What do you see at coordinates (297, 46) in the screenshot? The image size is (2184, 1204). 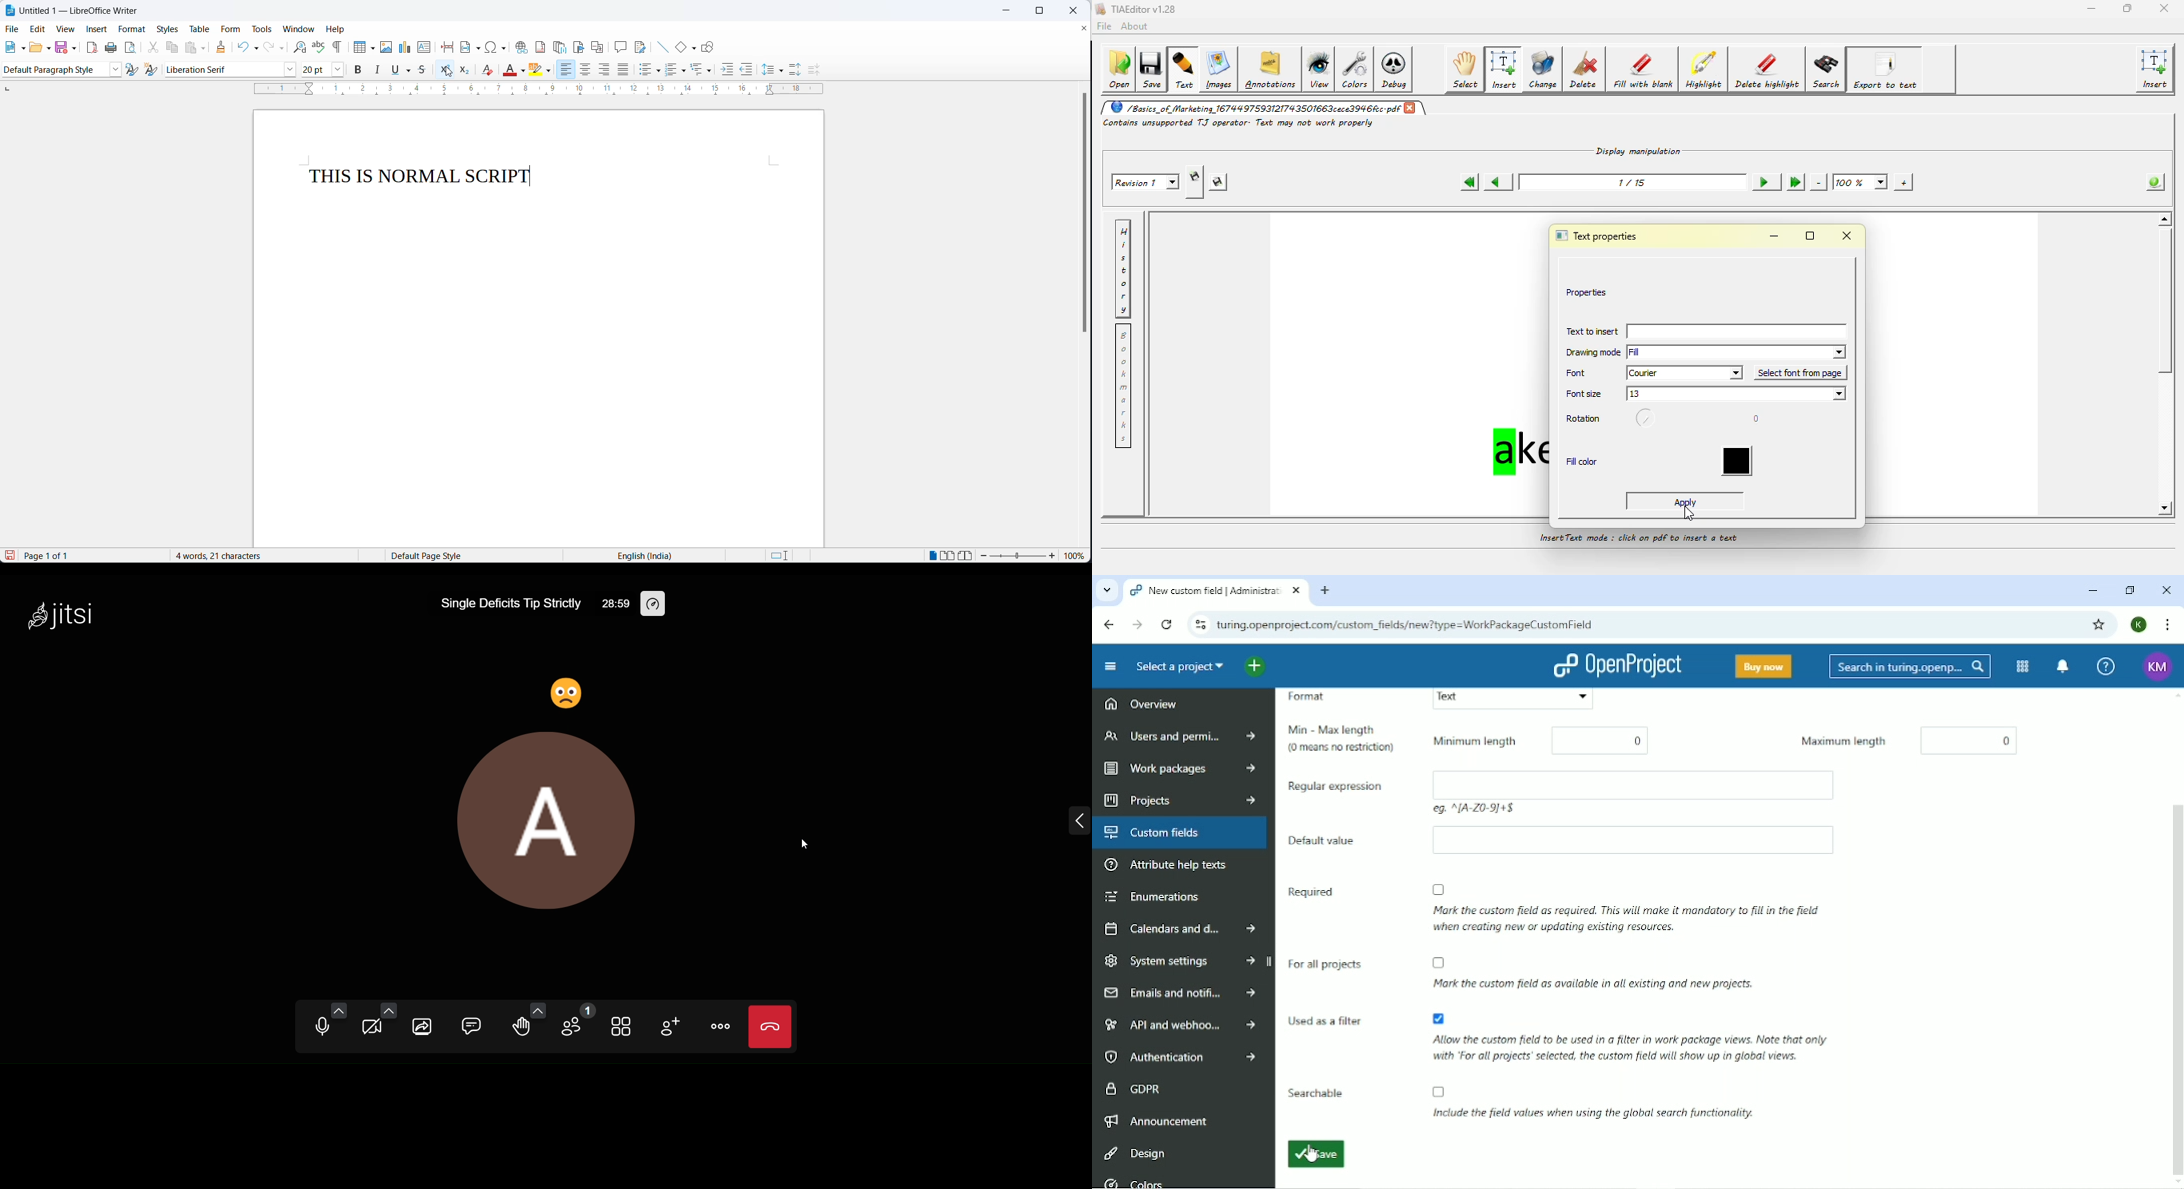 I see `find and replace` at bounding box center [297, 46].